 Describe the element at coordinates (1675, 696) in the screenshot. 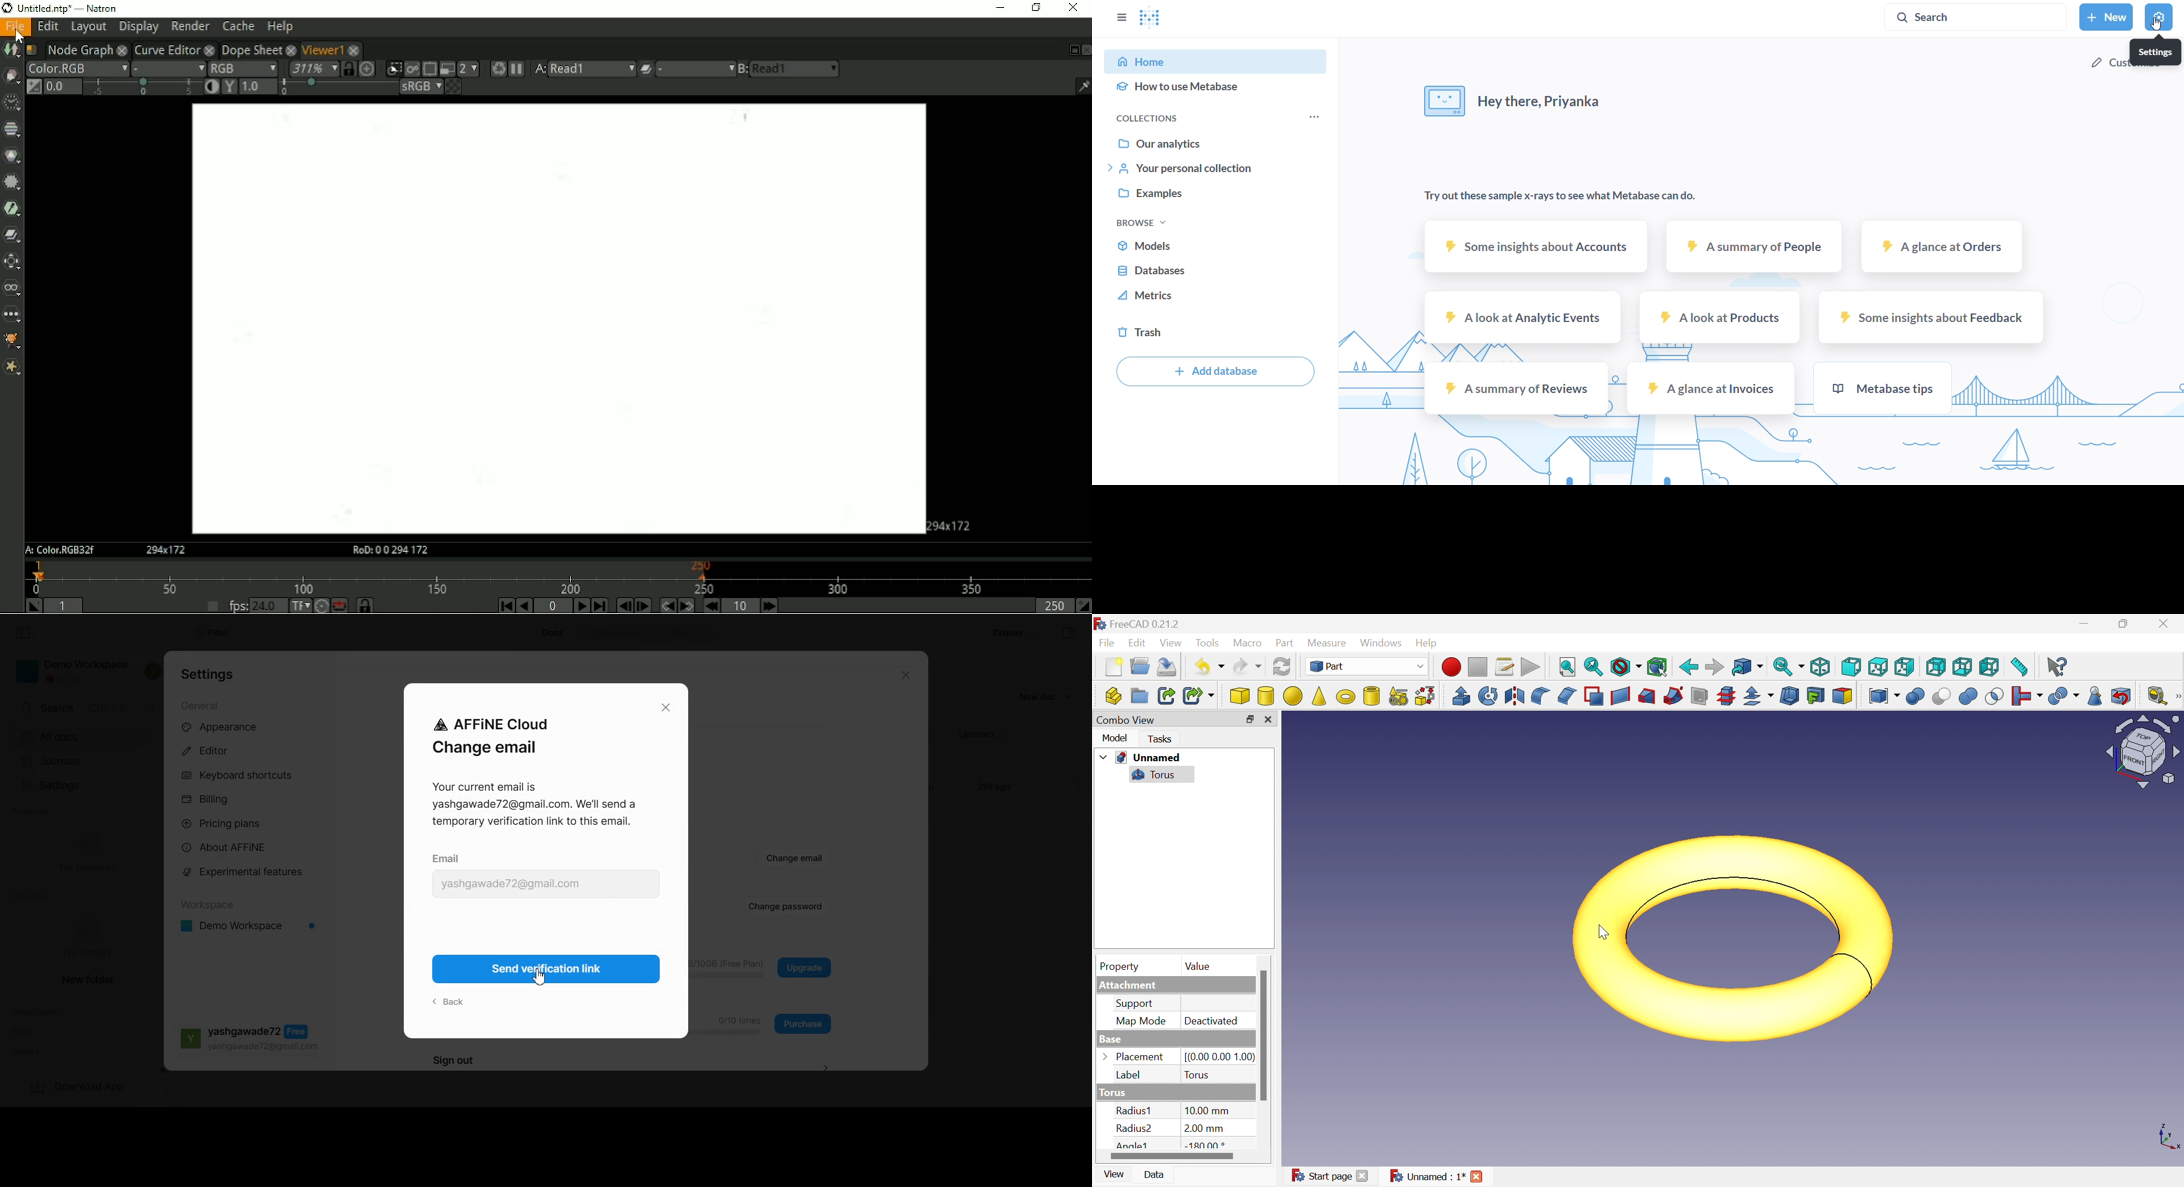

I see `Sweep` at that location.